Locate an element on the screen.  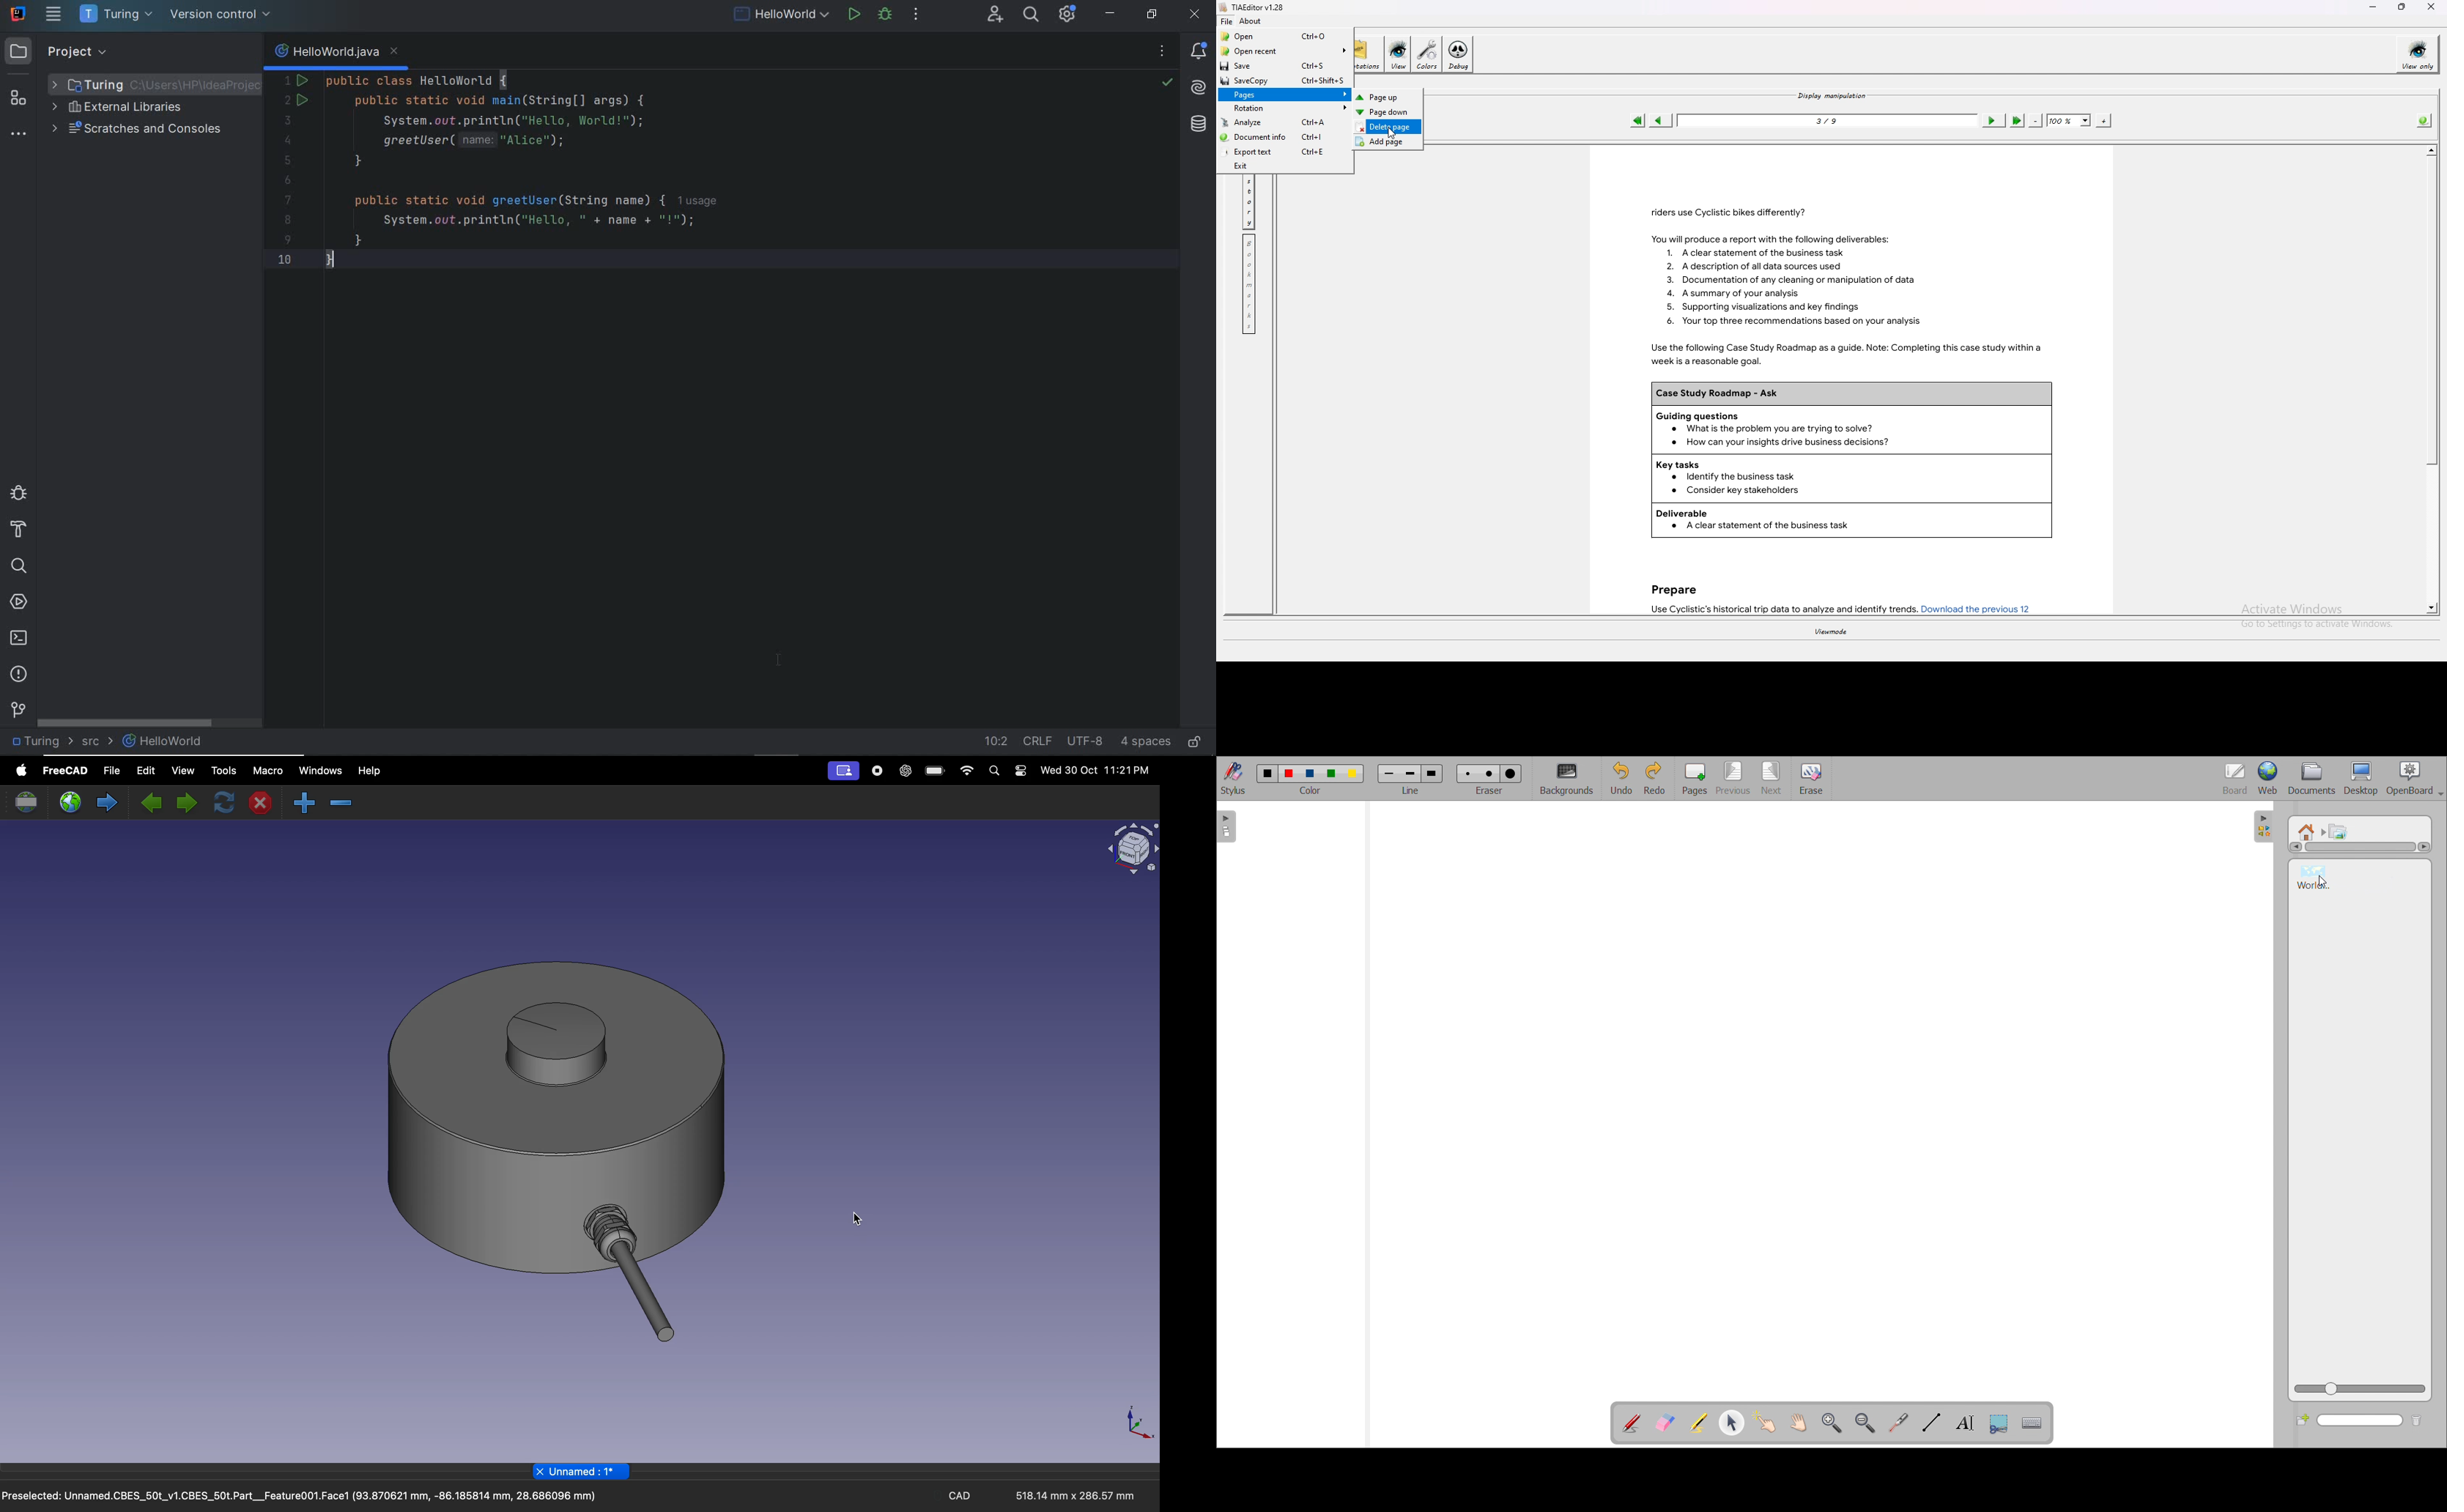
cursor is located at coordinates (771, 658).